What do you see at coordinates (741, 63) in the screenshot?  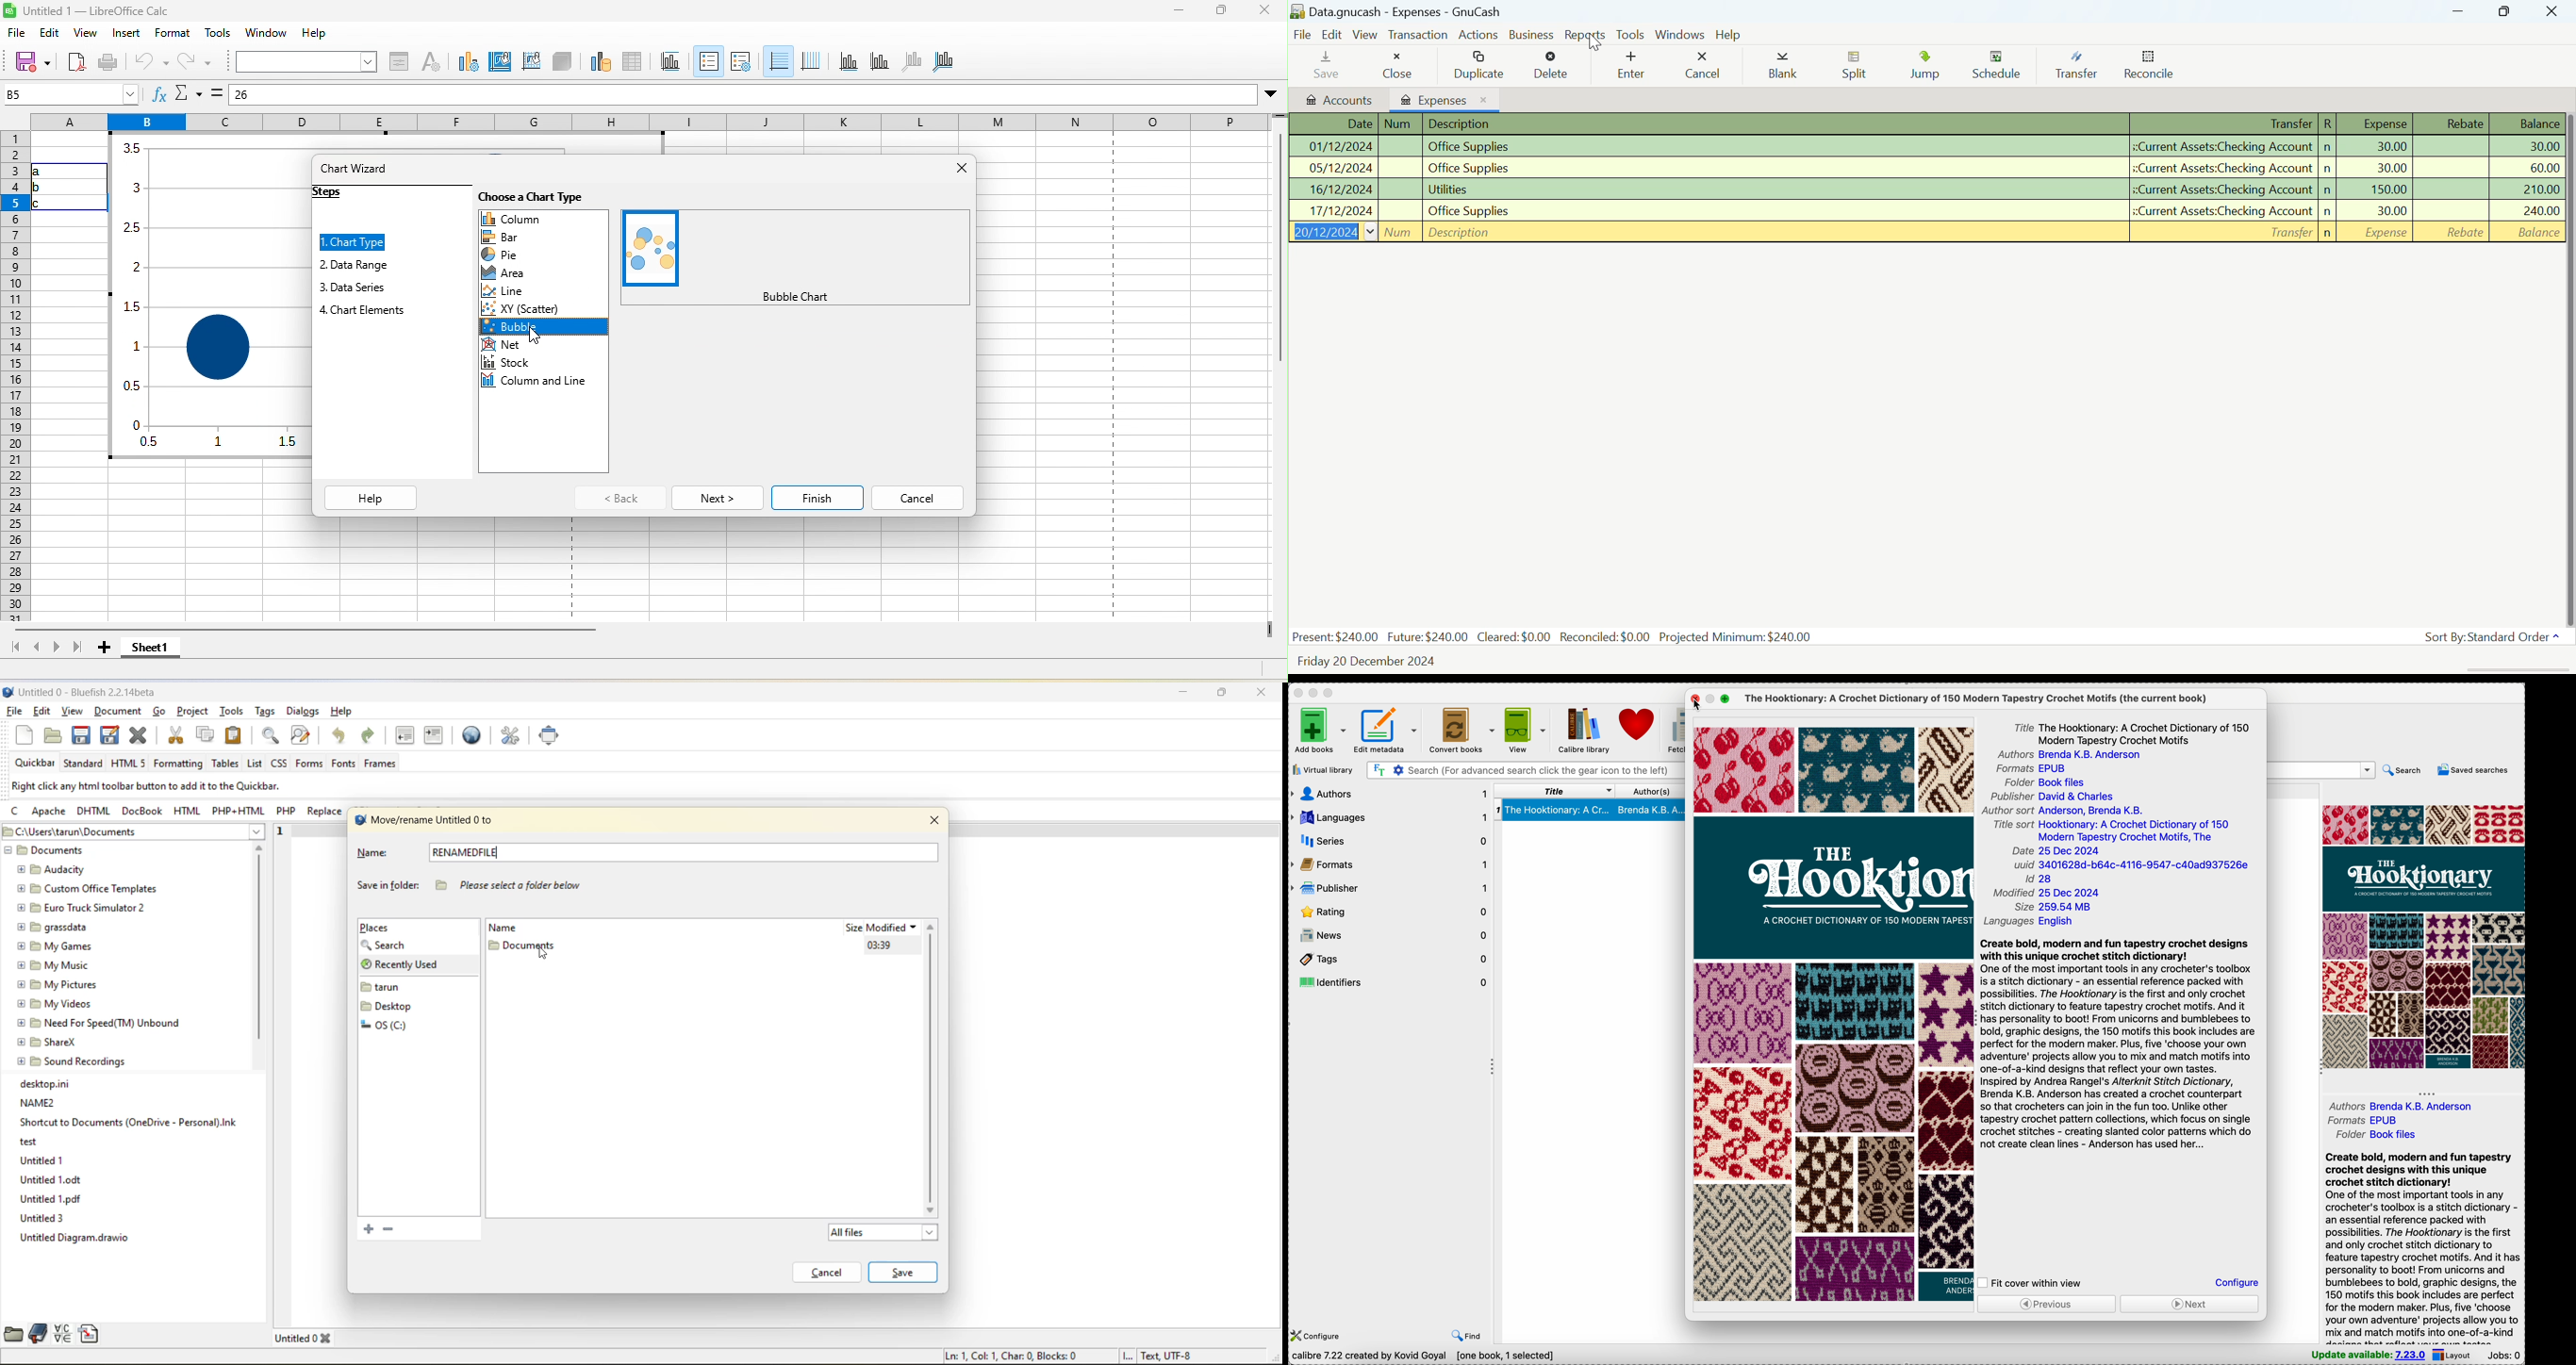 I see `legends` at bounding box center [741, 63].